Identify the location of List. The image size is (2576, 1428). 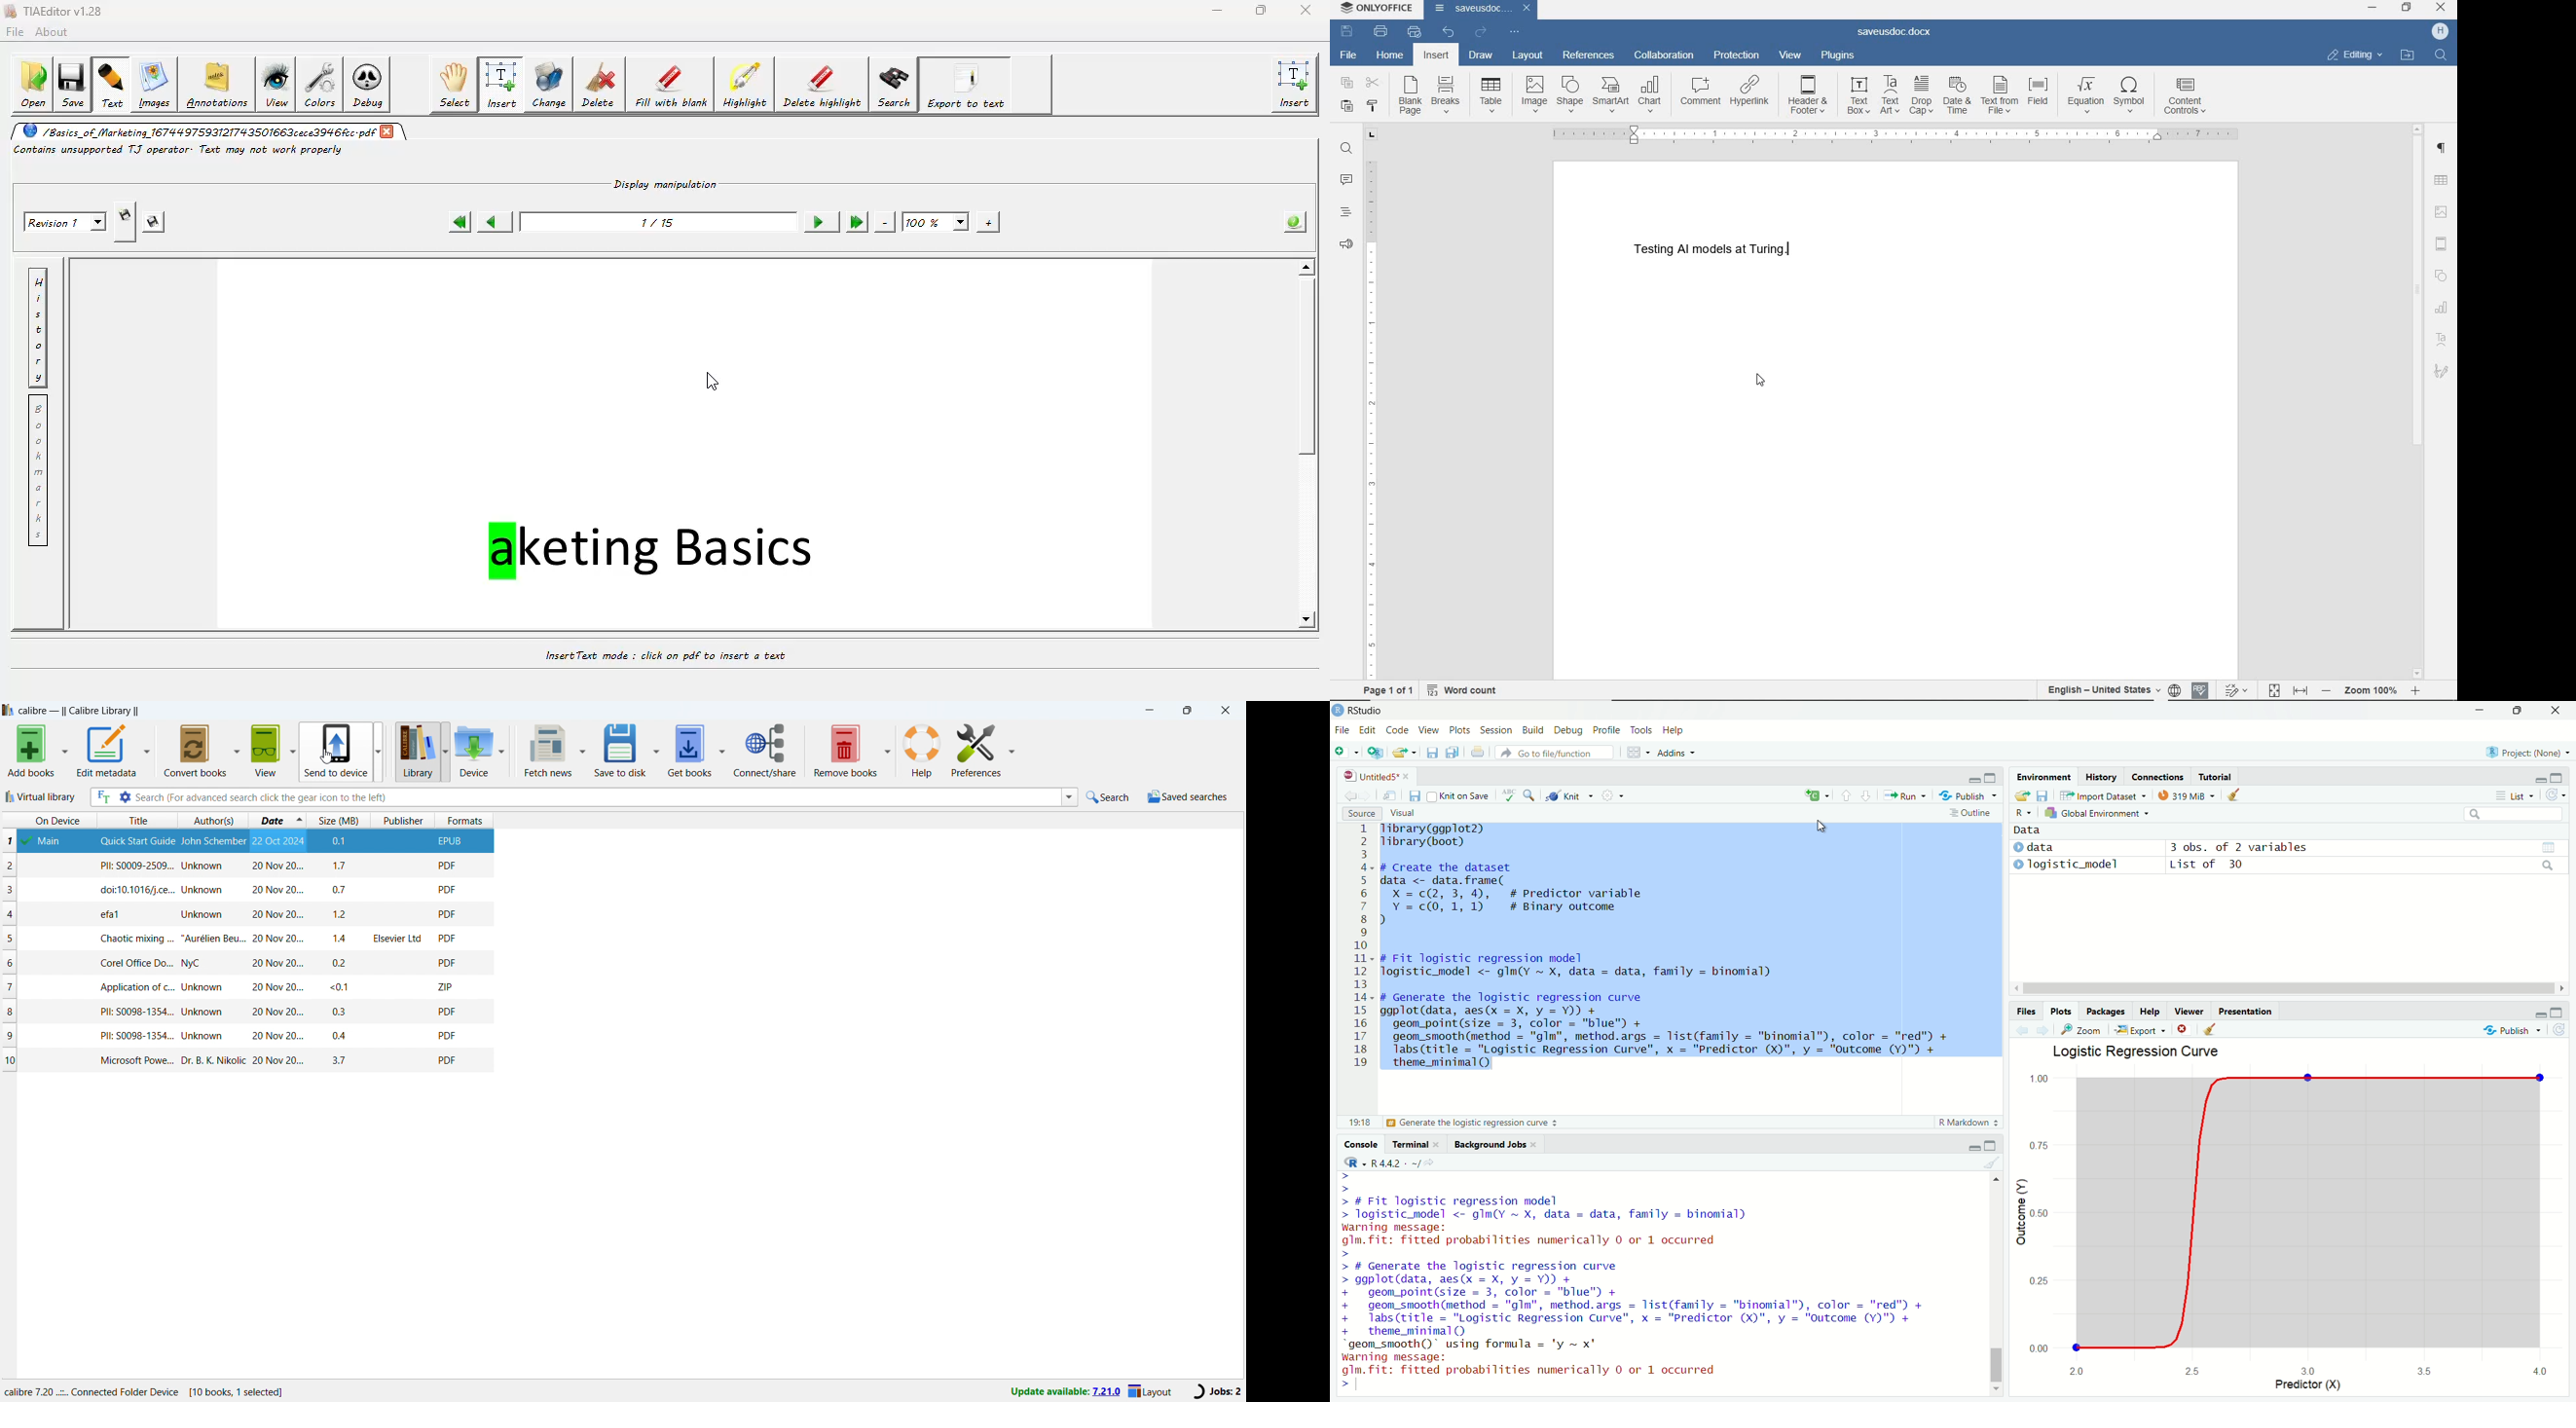
(2513, 795).